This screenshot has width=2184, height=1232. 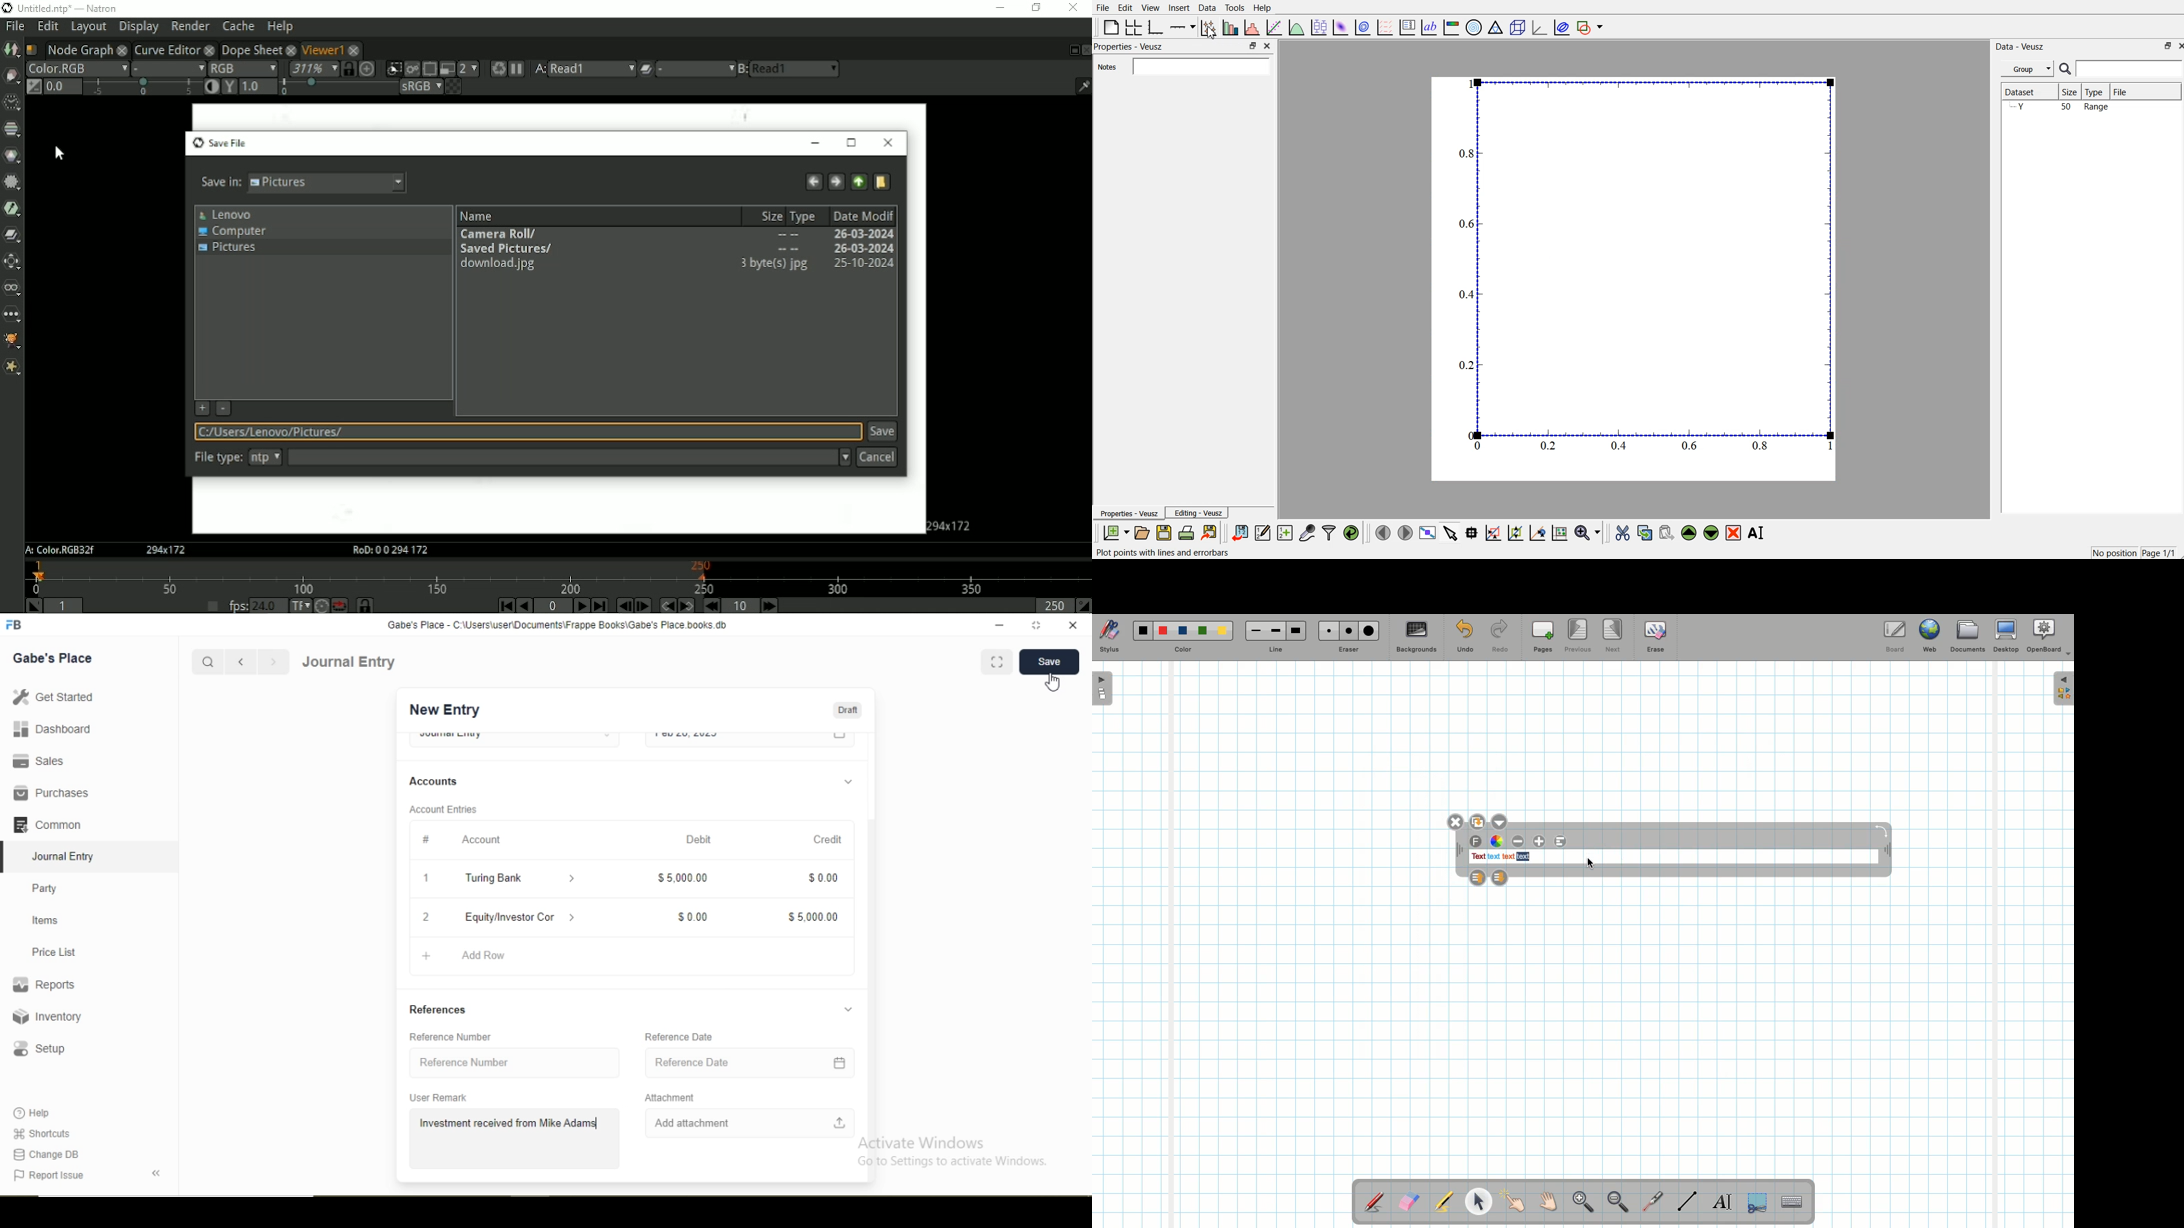 I want to click on Get Started, so click(x=52, y=696).